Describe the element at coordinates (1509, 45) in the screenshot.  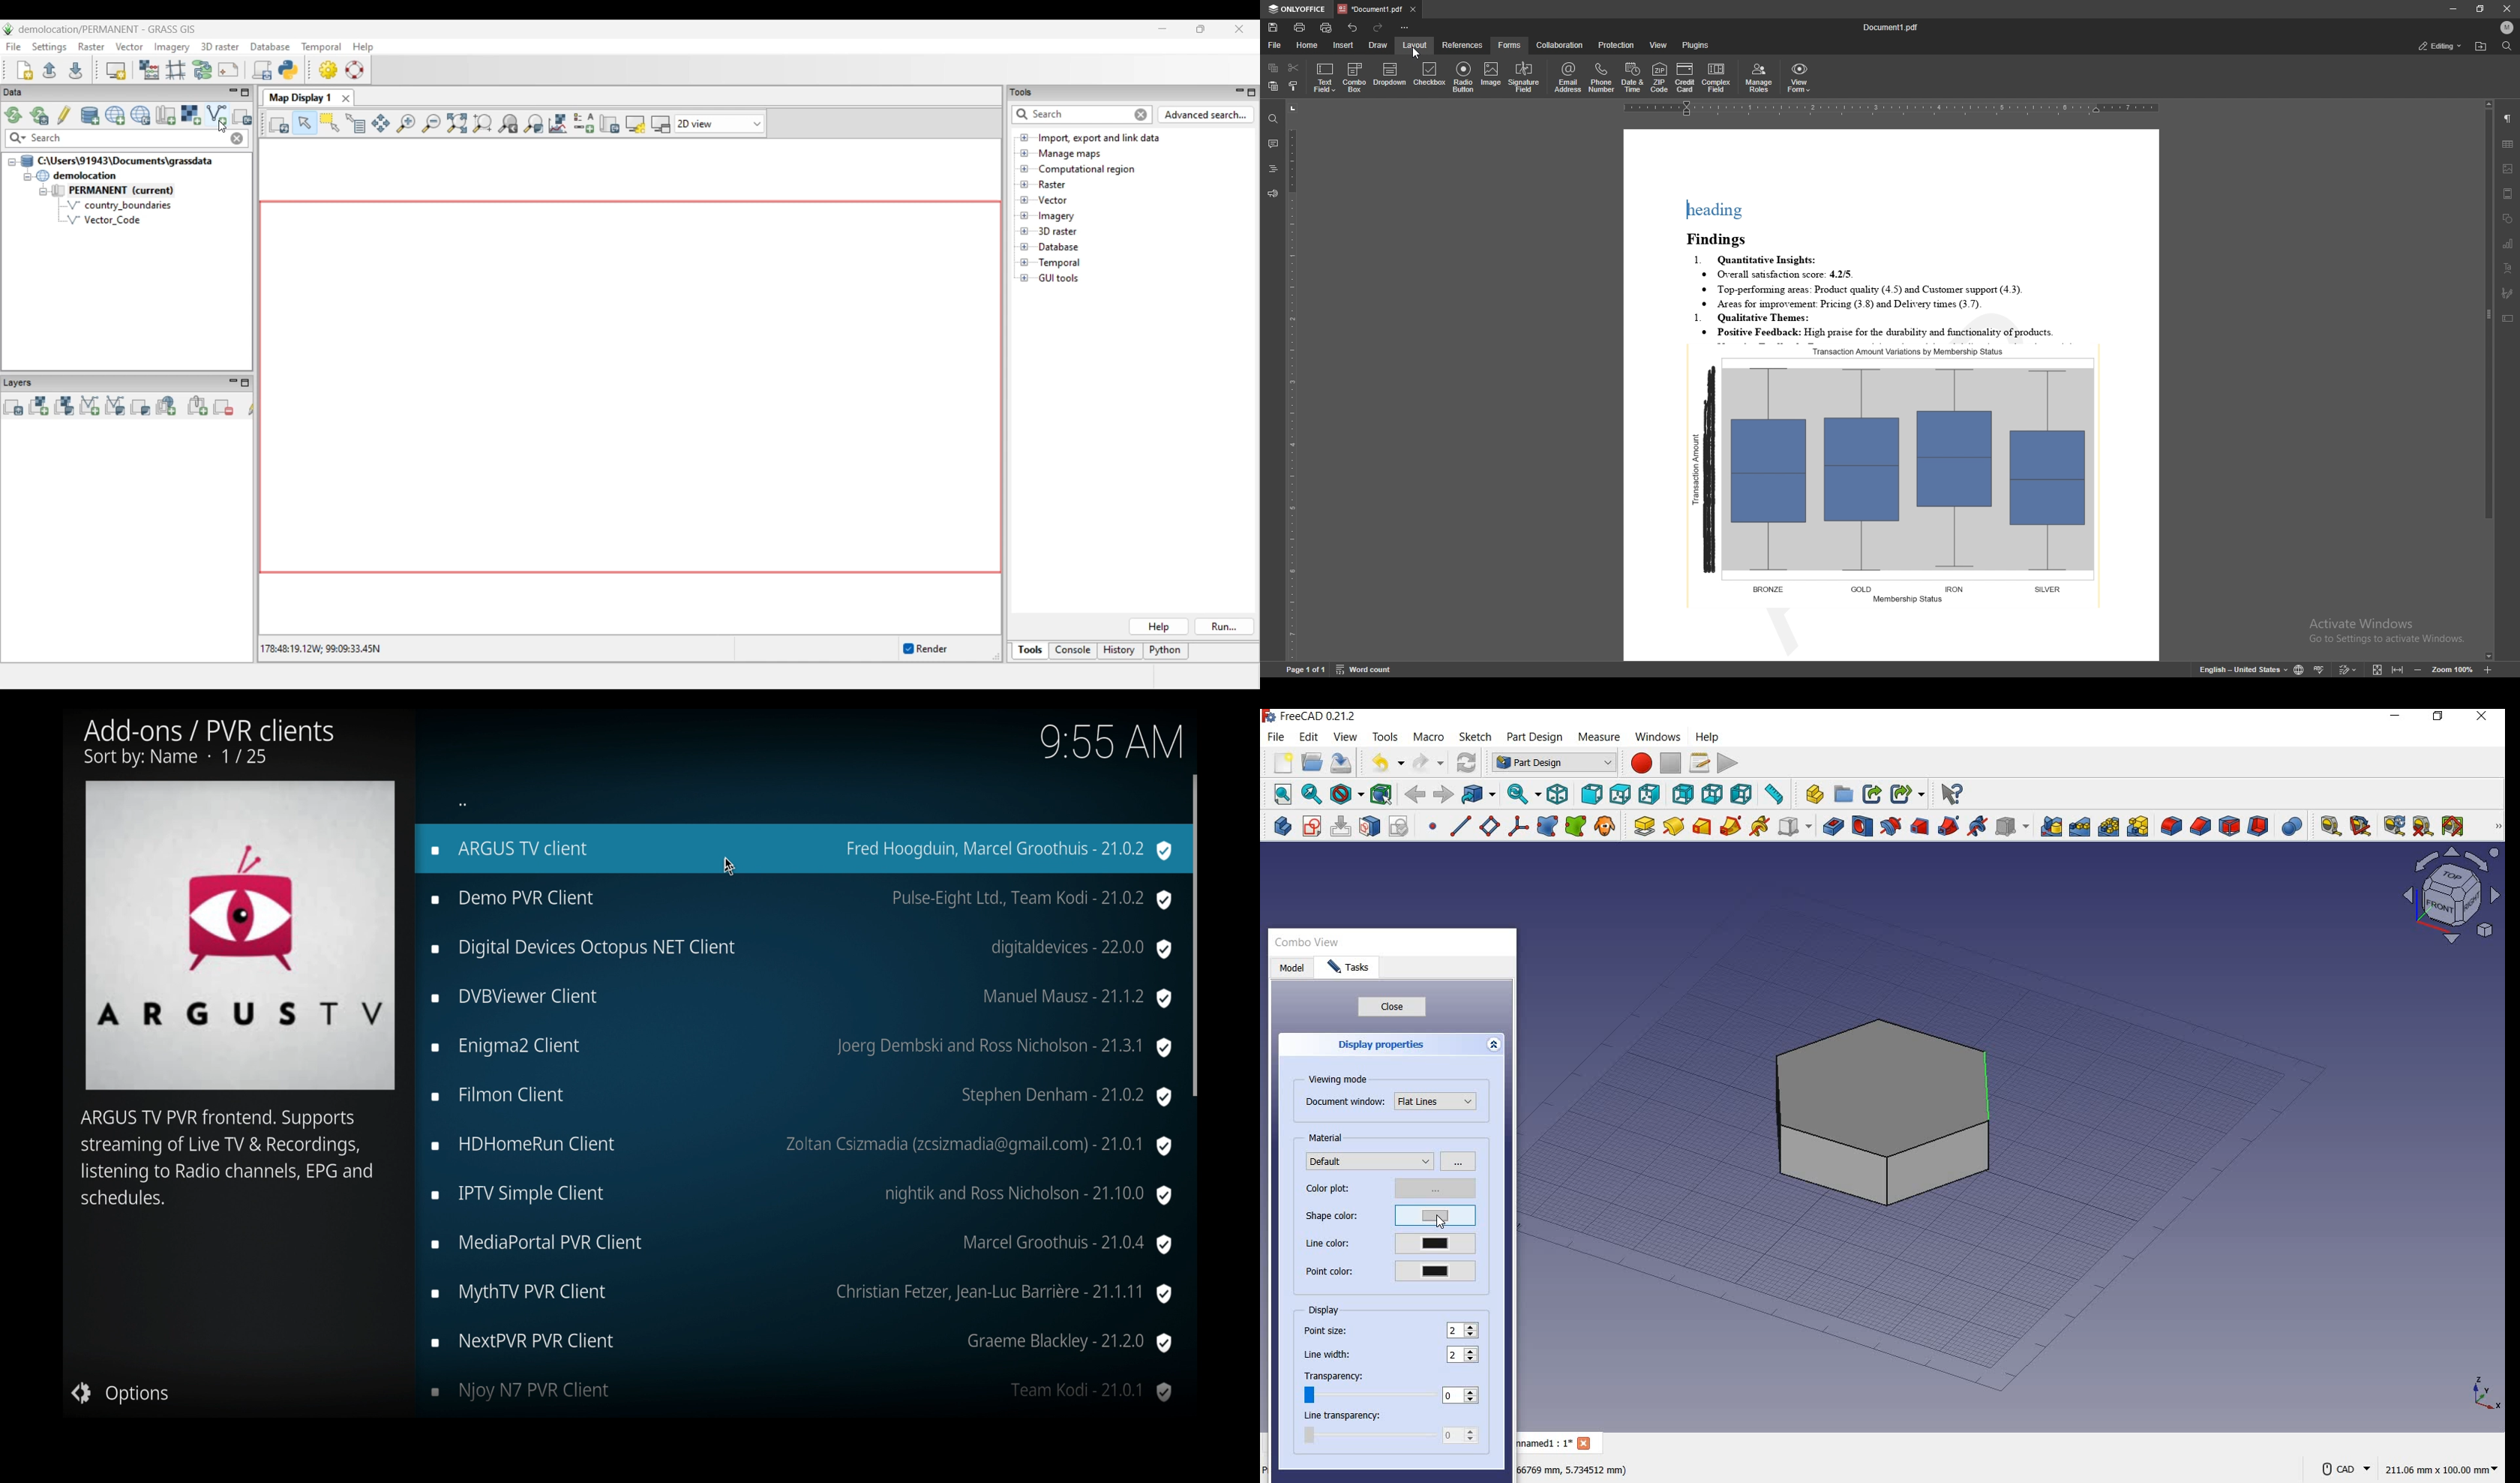
I see `forms` at that location.